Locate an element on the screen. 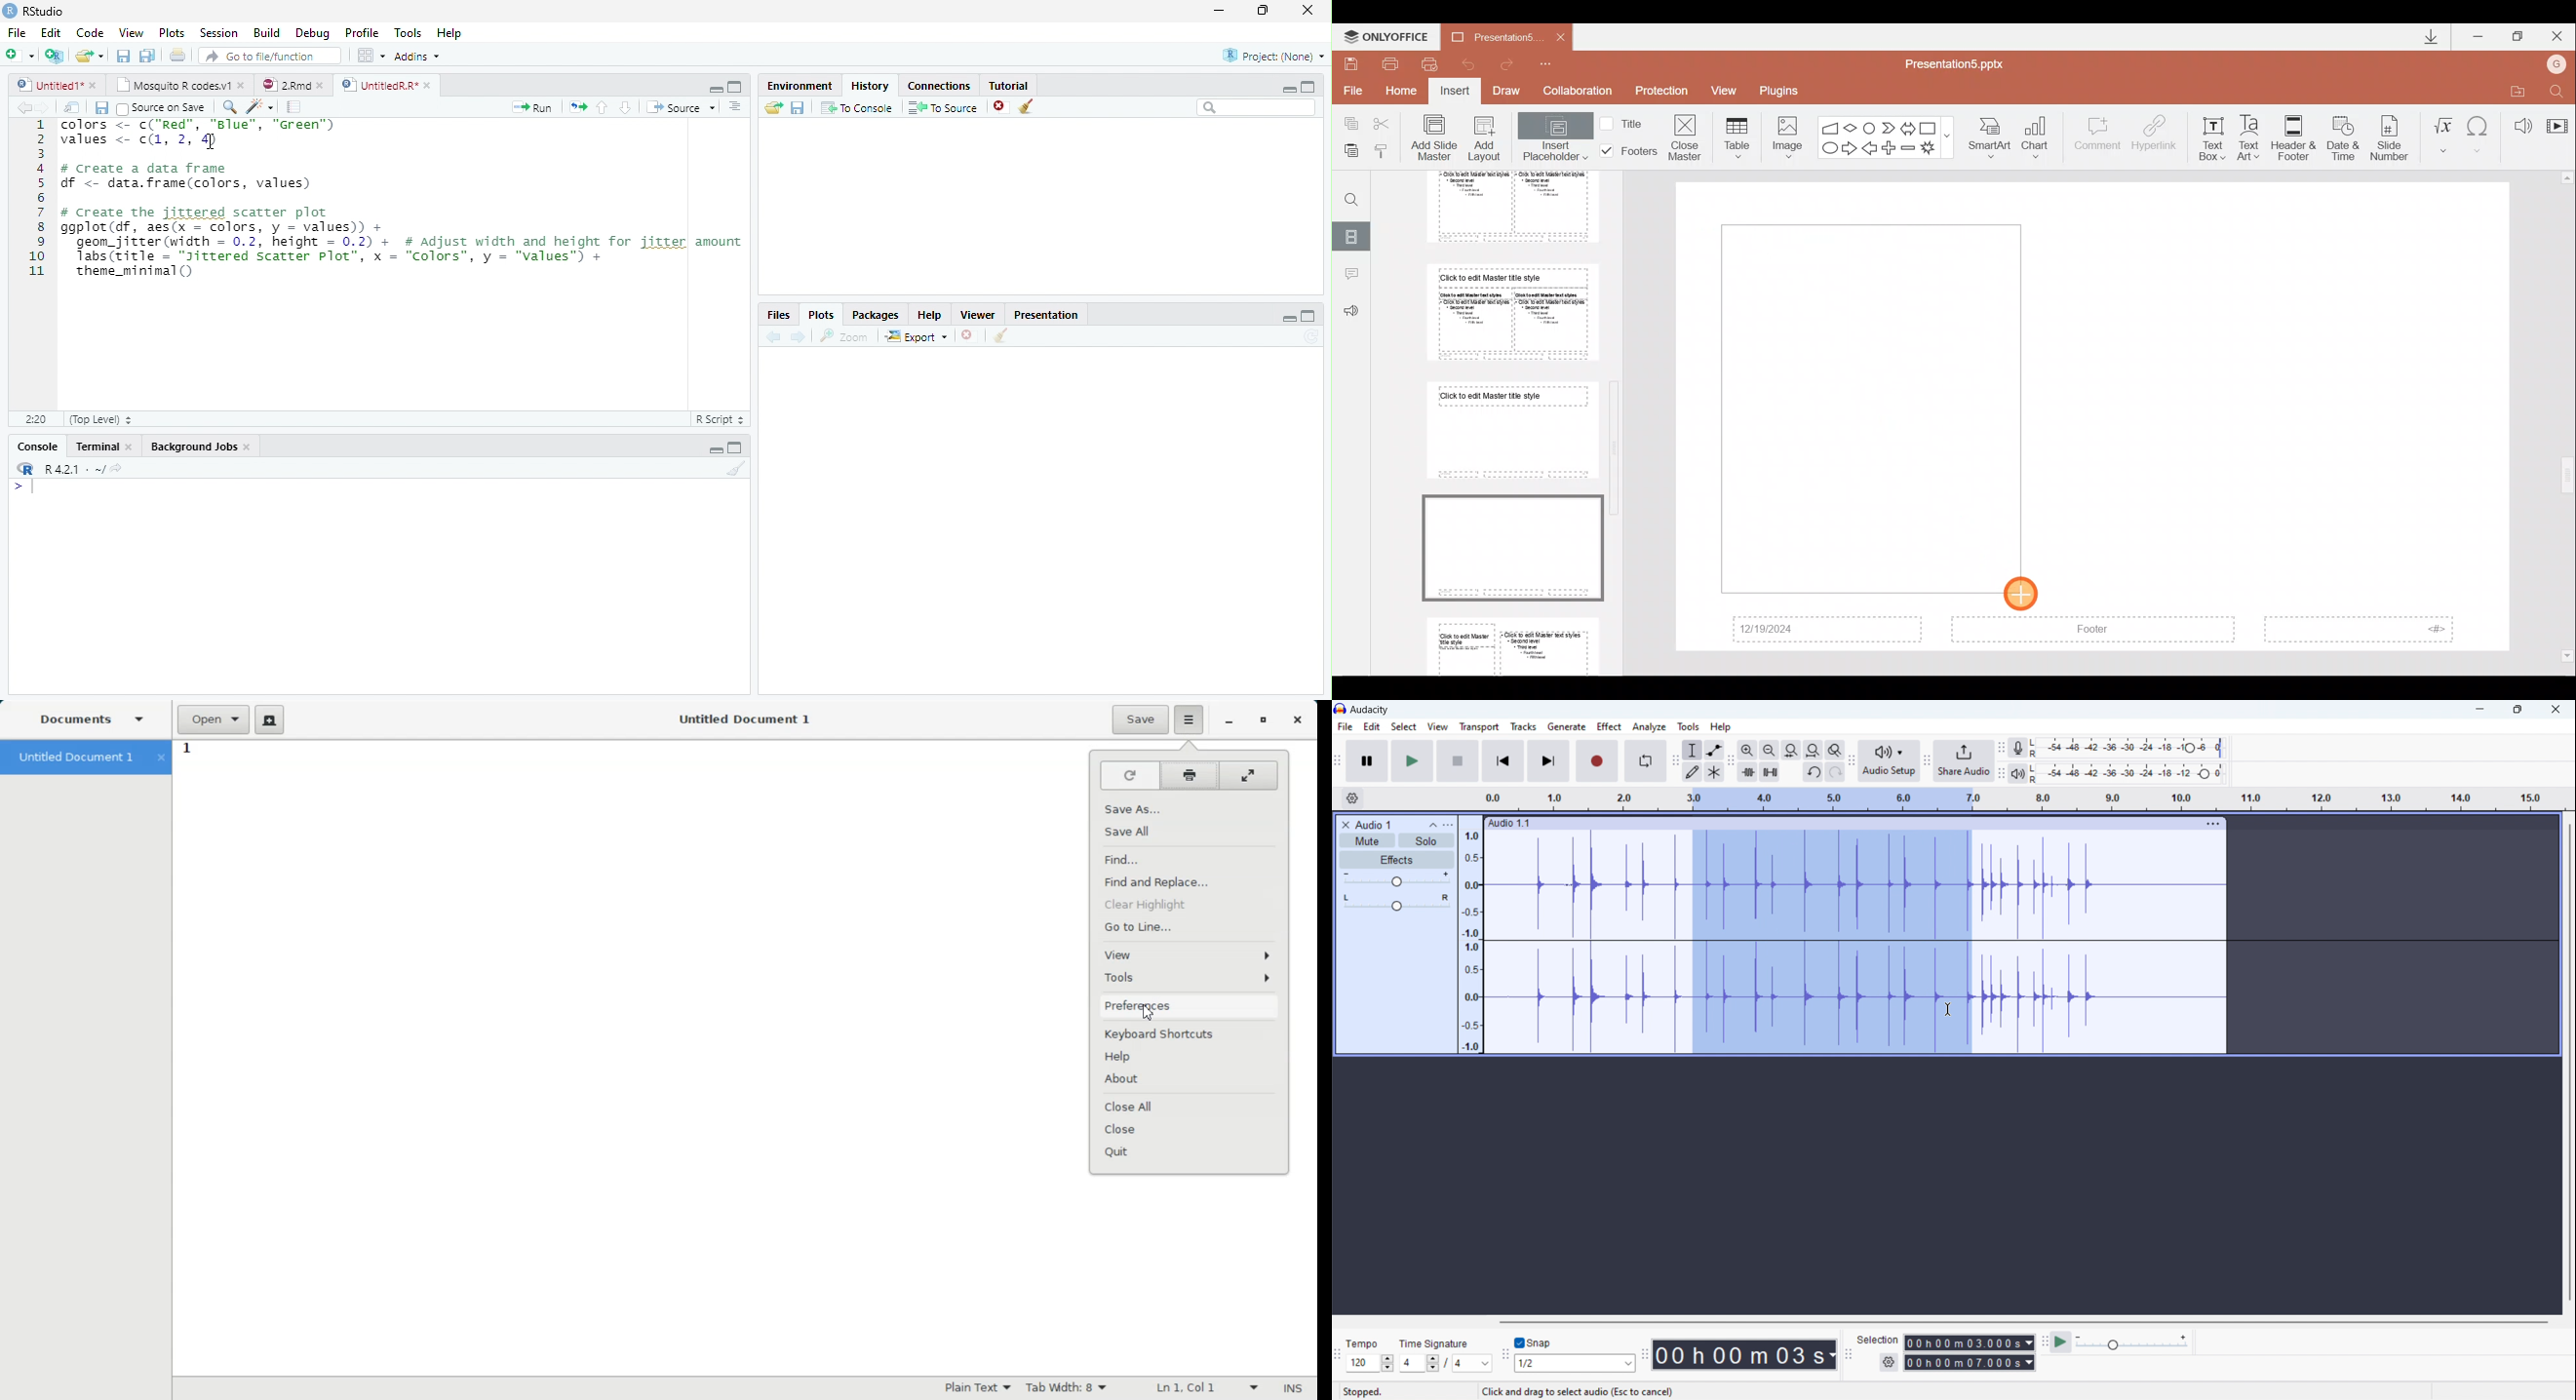 The height and width of the screenshot is (1400, 2576). stop is located at coordinates (1458, 761).